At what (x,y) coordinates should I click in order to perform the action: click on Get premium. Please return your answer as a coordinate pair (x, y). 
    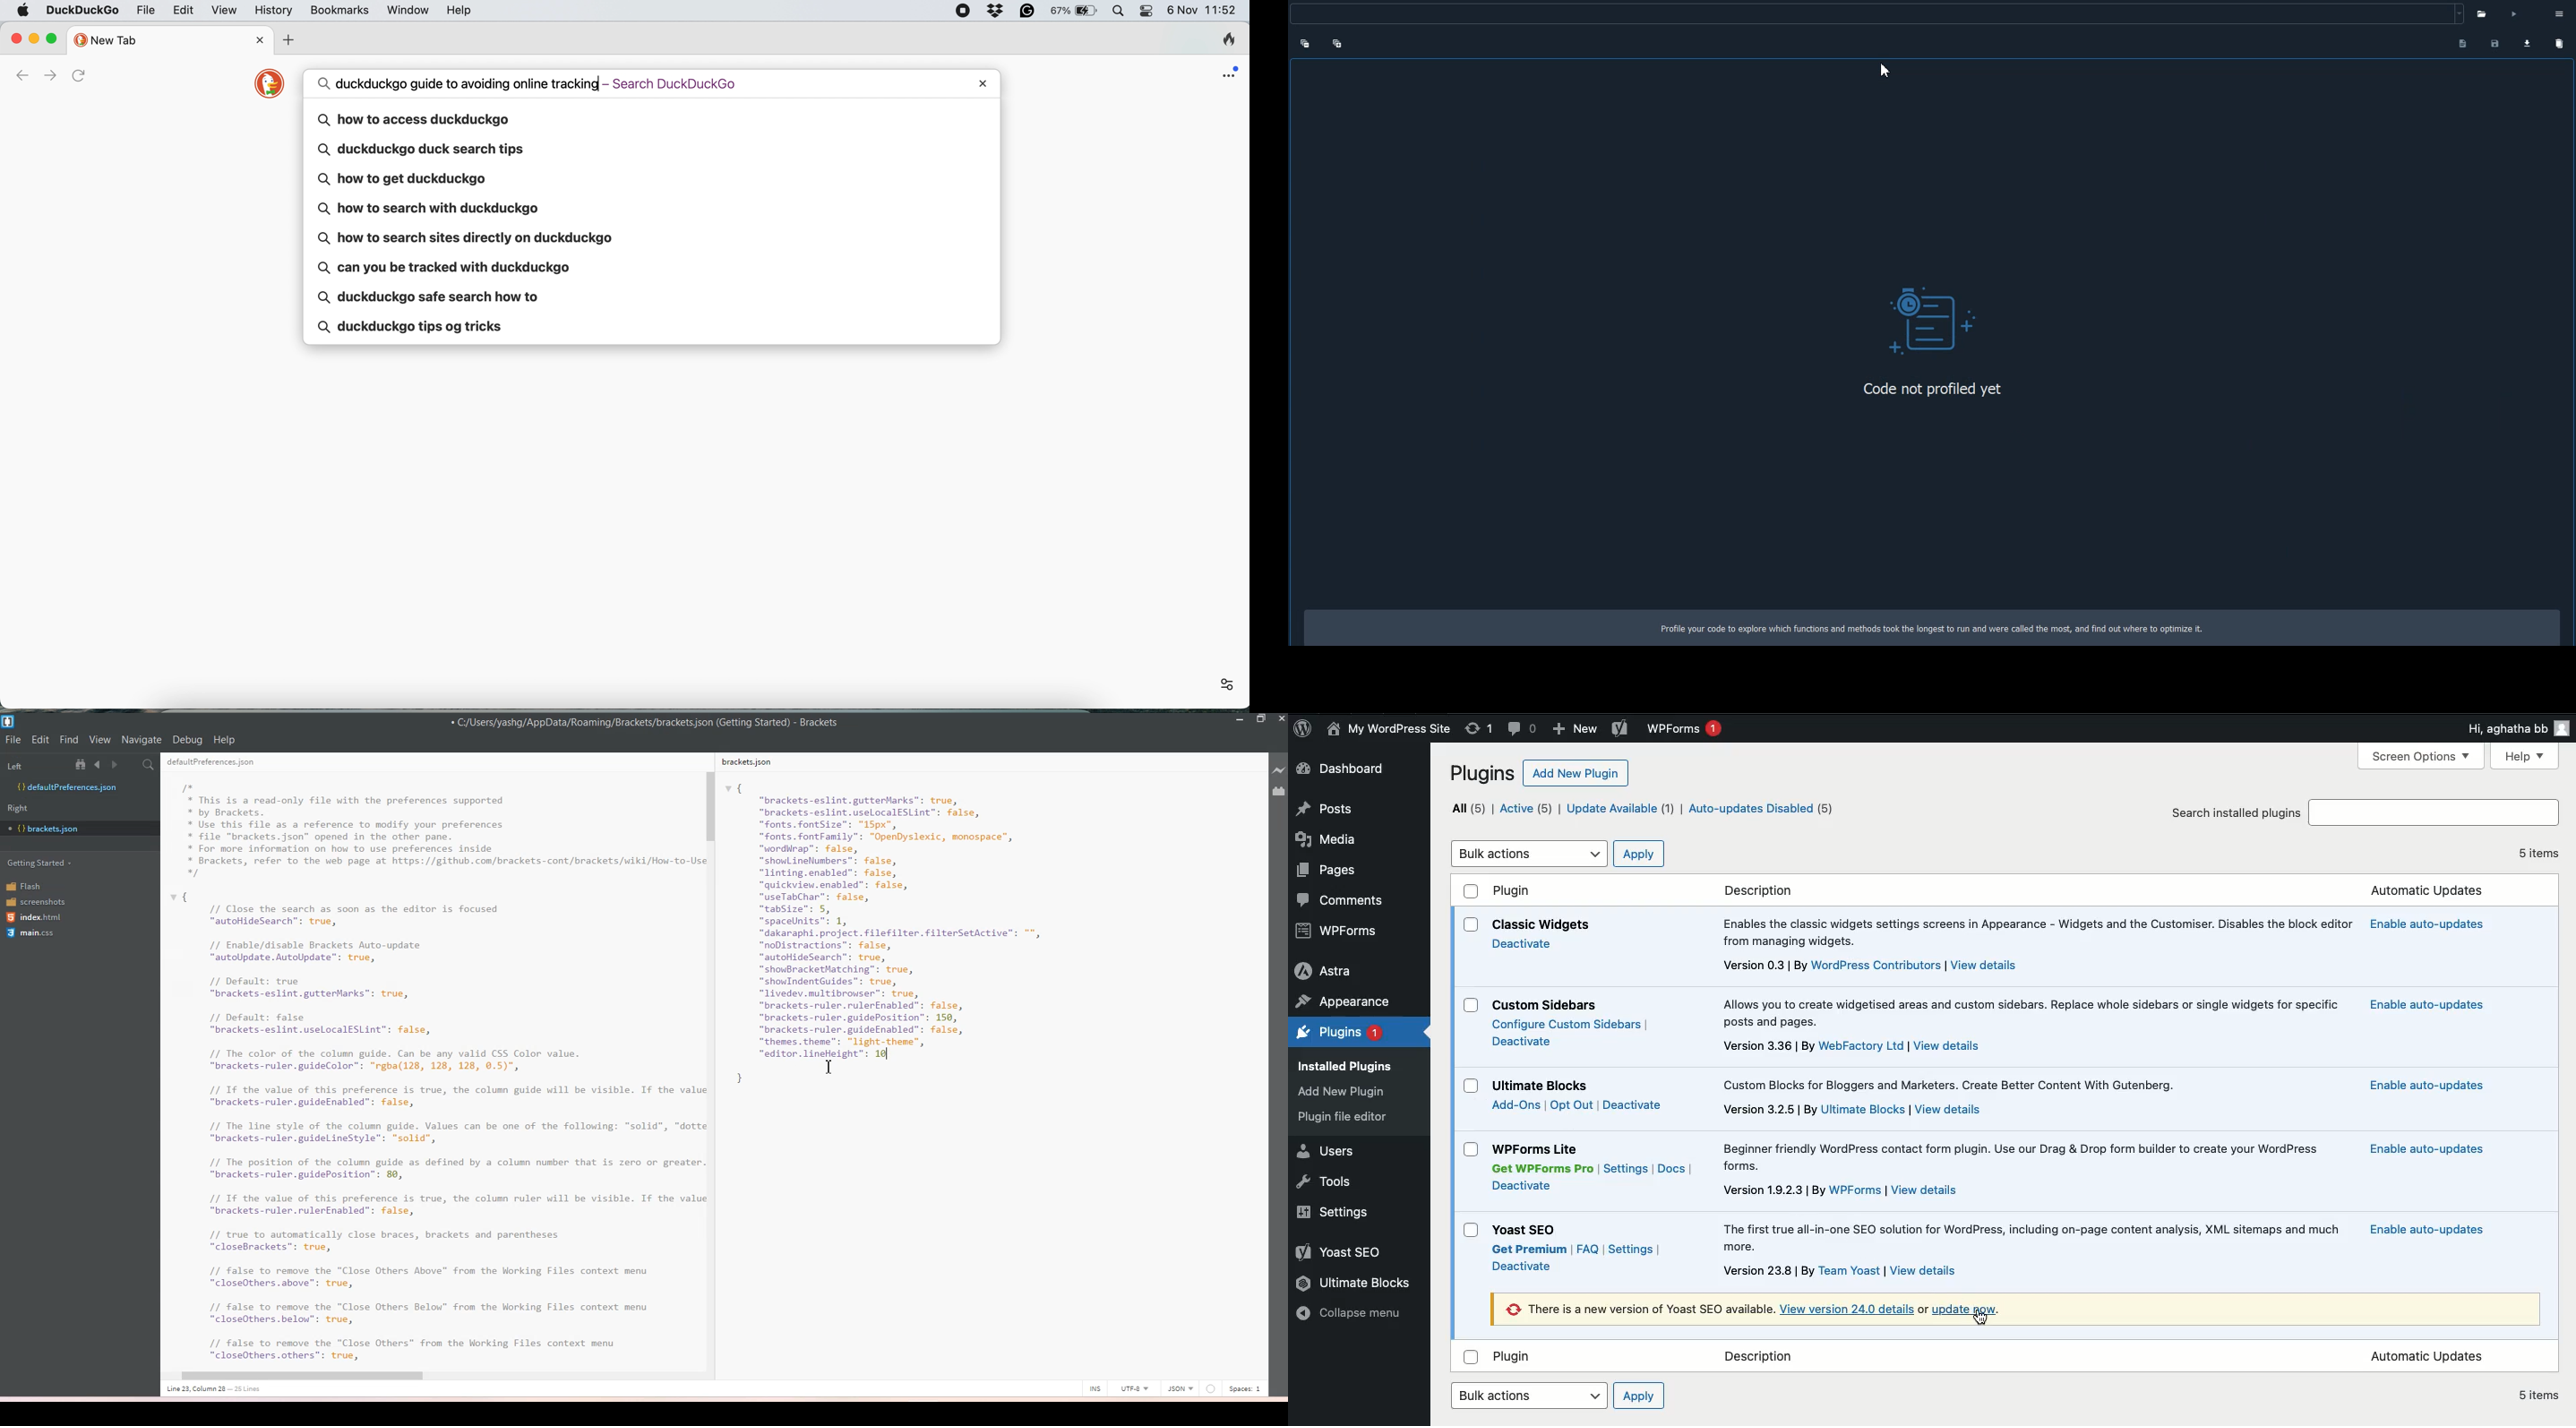
    Looking at the image, I should click on (1528, 1250).